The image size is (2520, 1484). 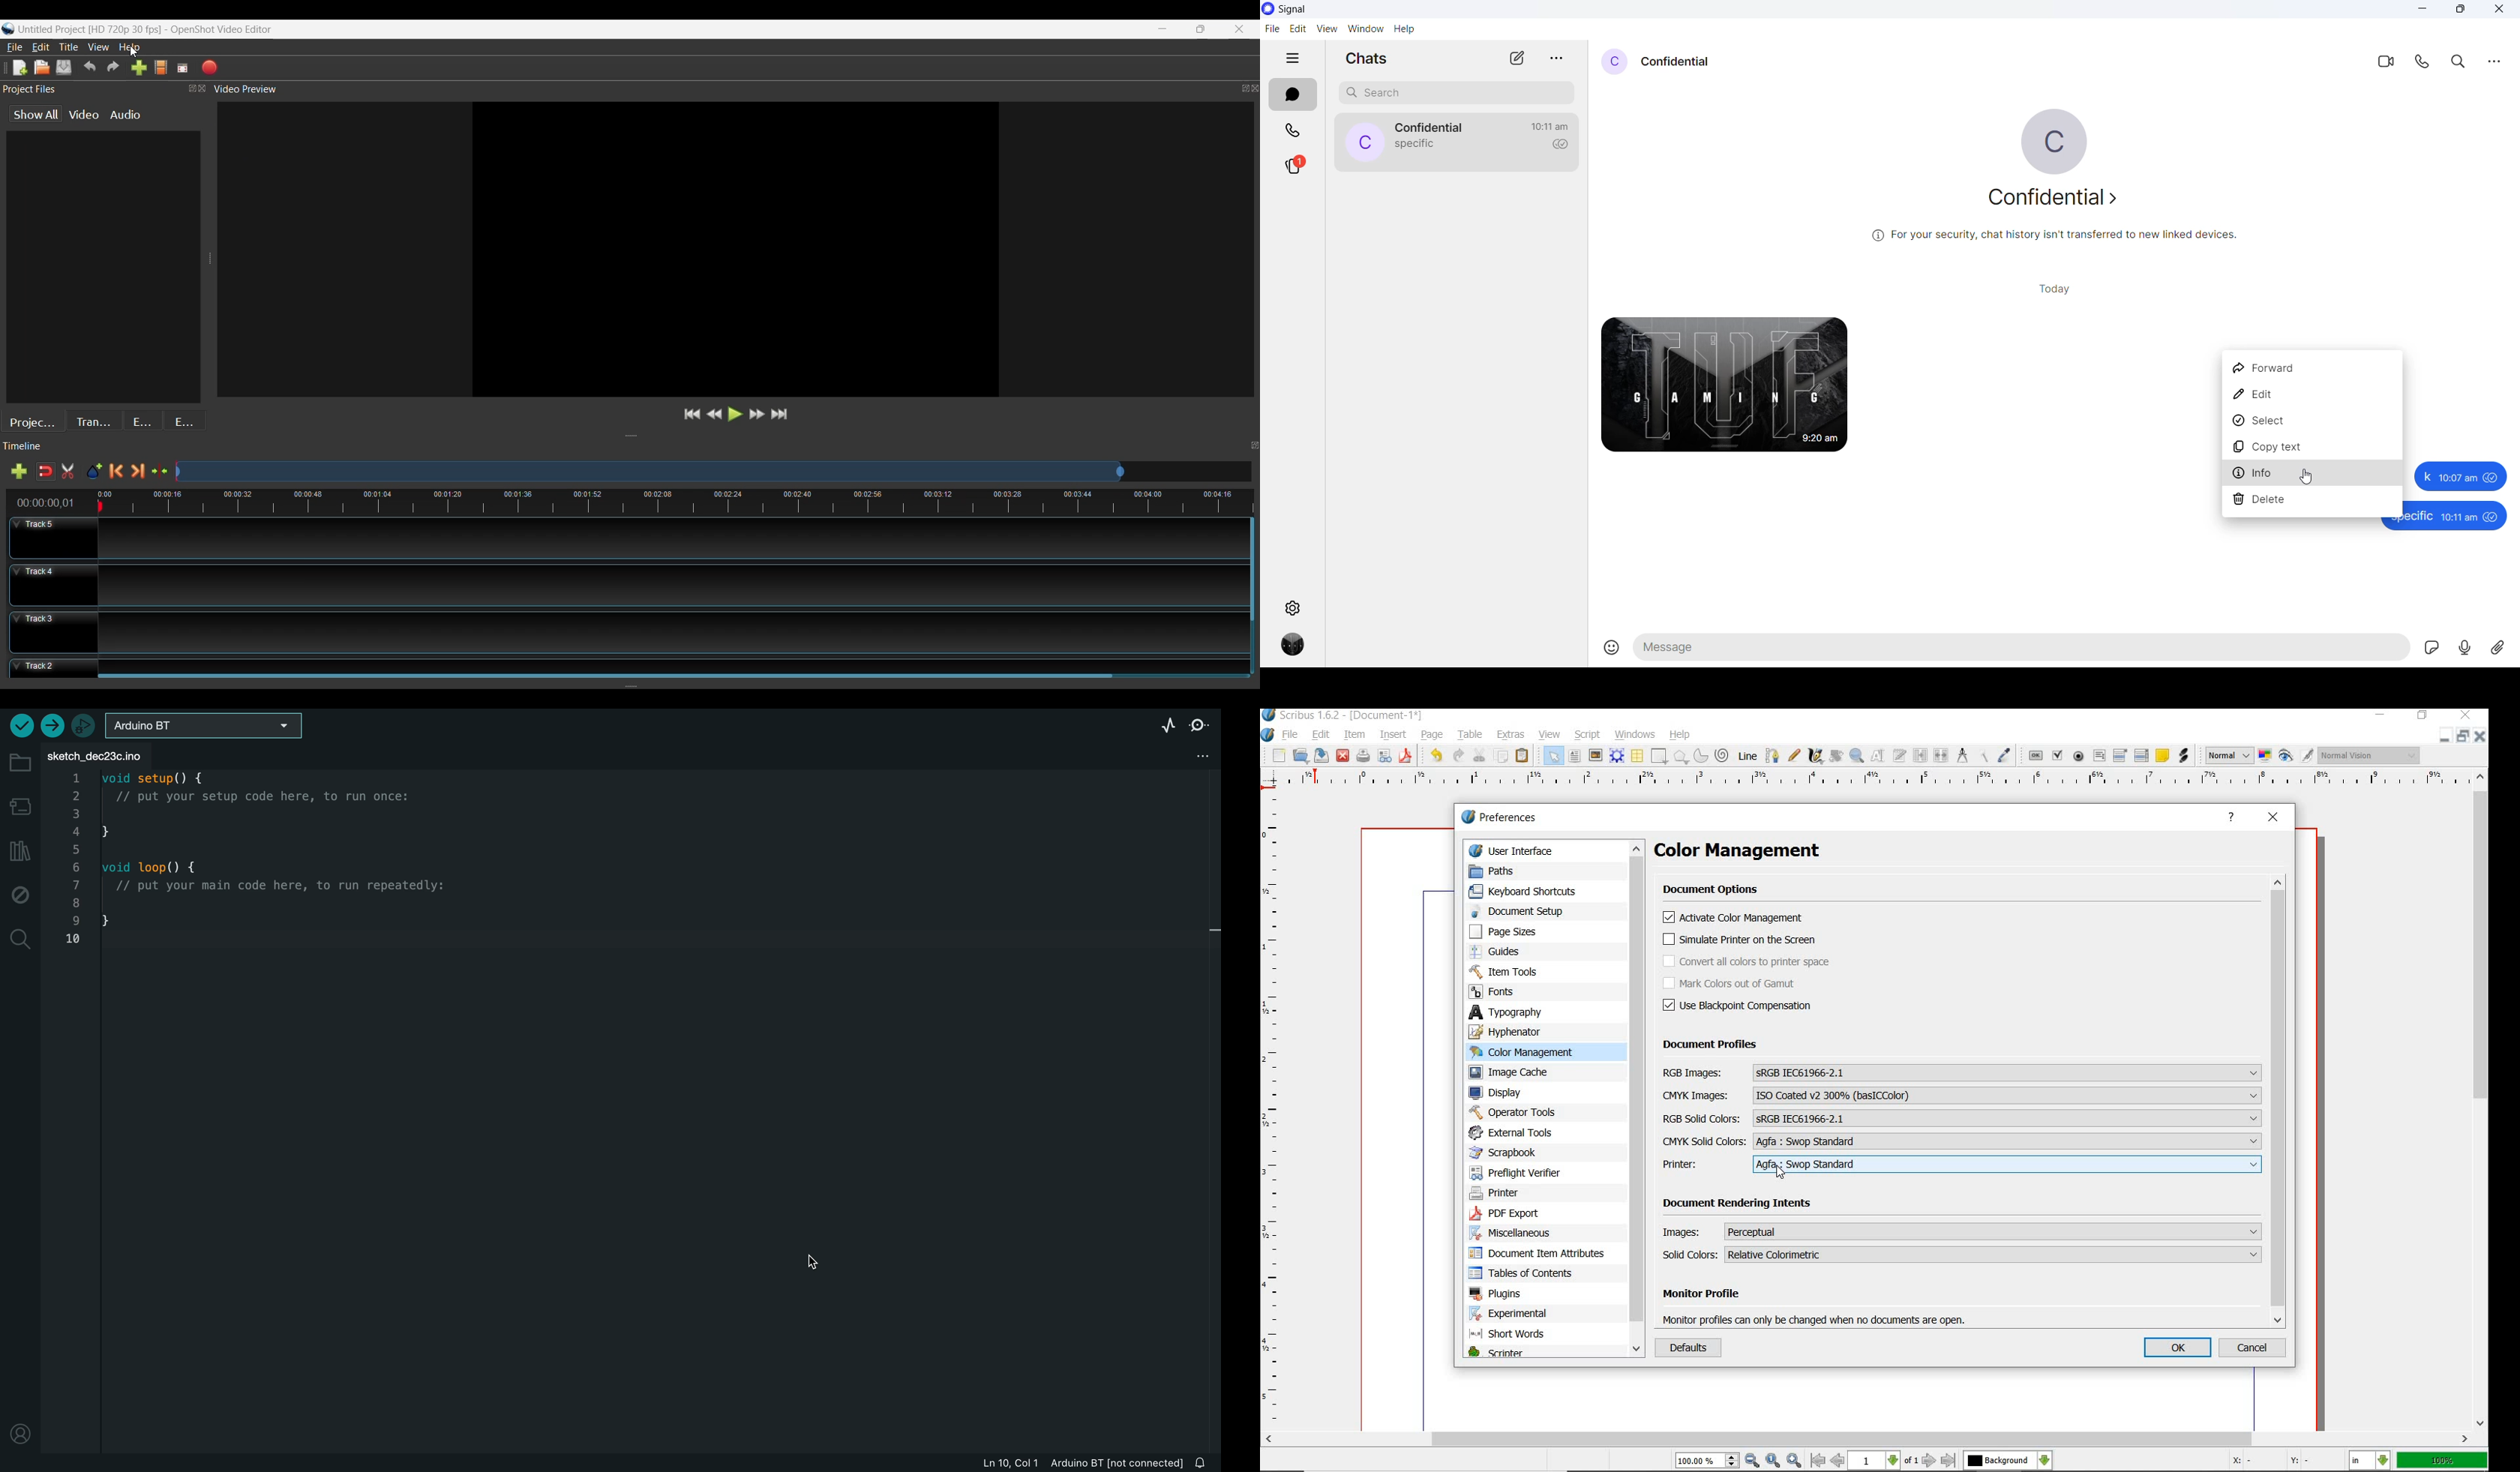 What do you see at coordinates (2312, 450) in the screenshot?
I see `copy text` at bounding box center [2312, 450].